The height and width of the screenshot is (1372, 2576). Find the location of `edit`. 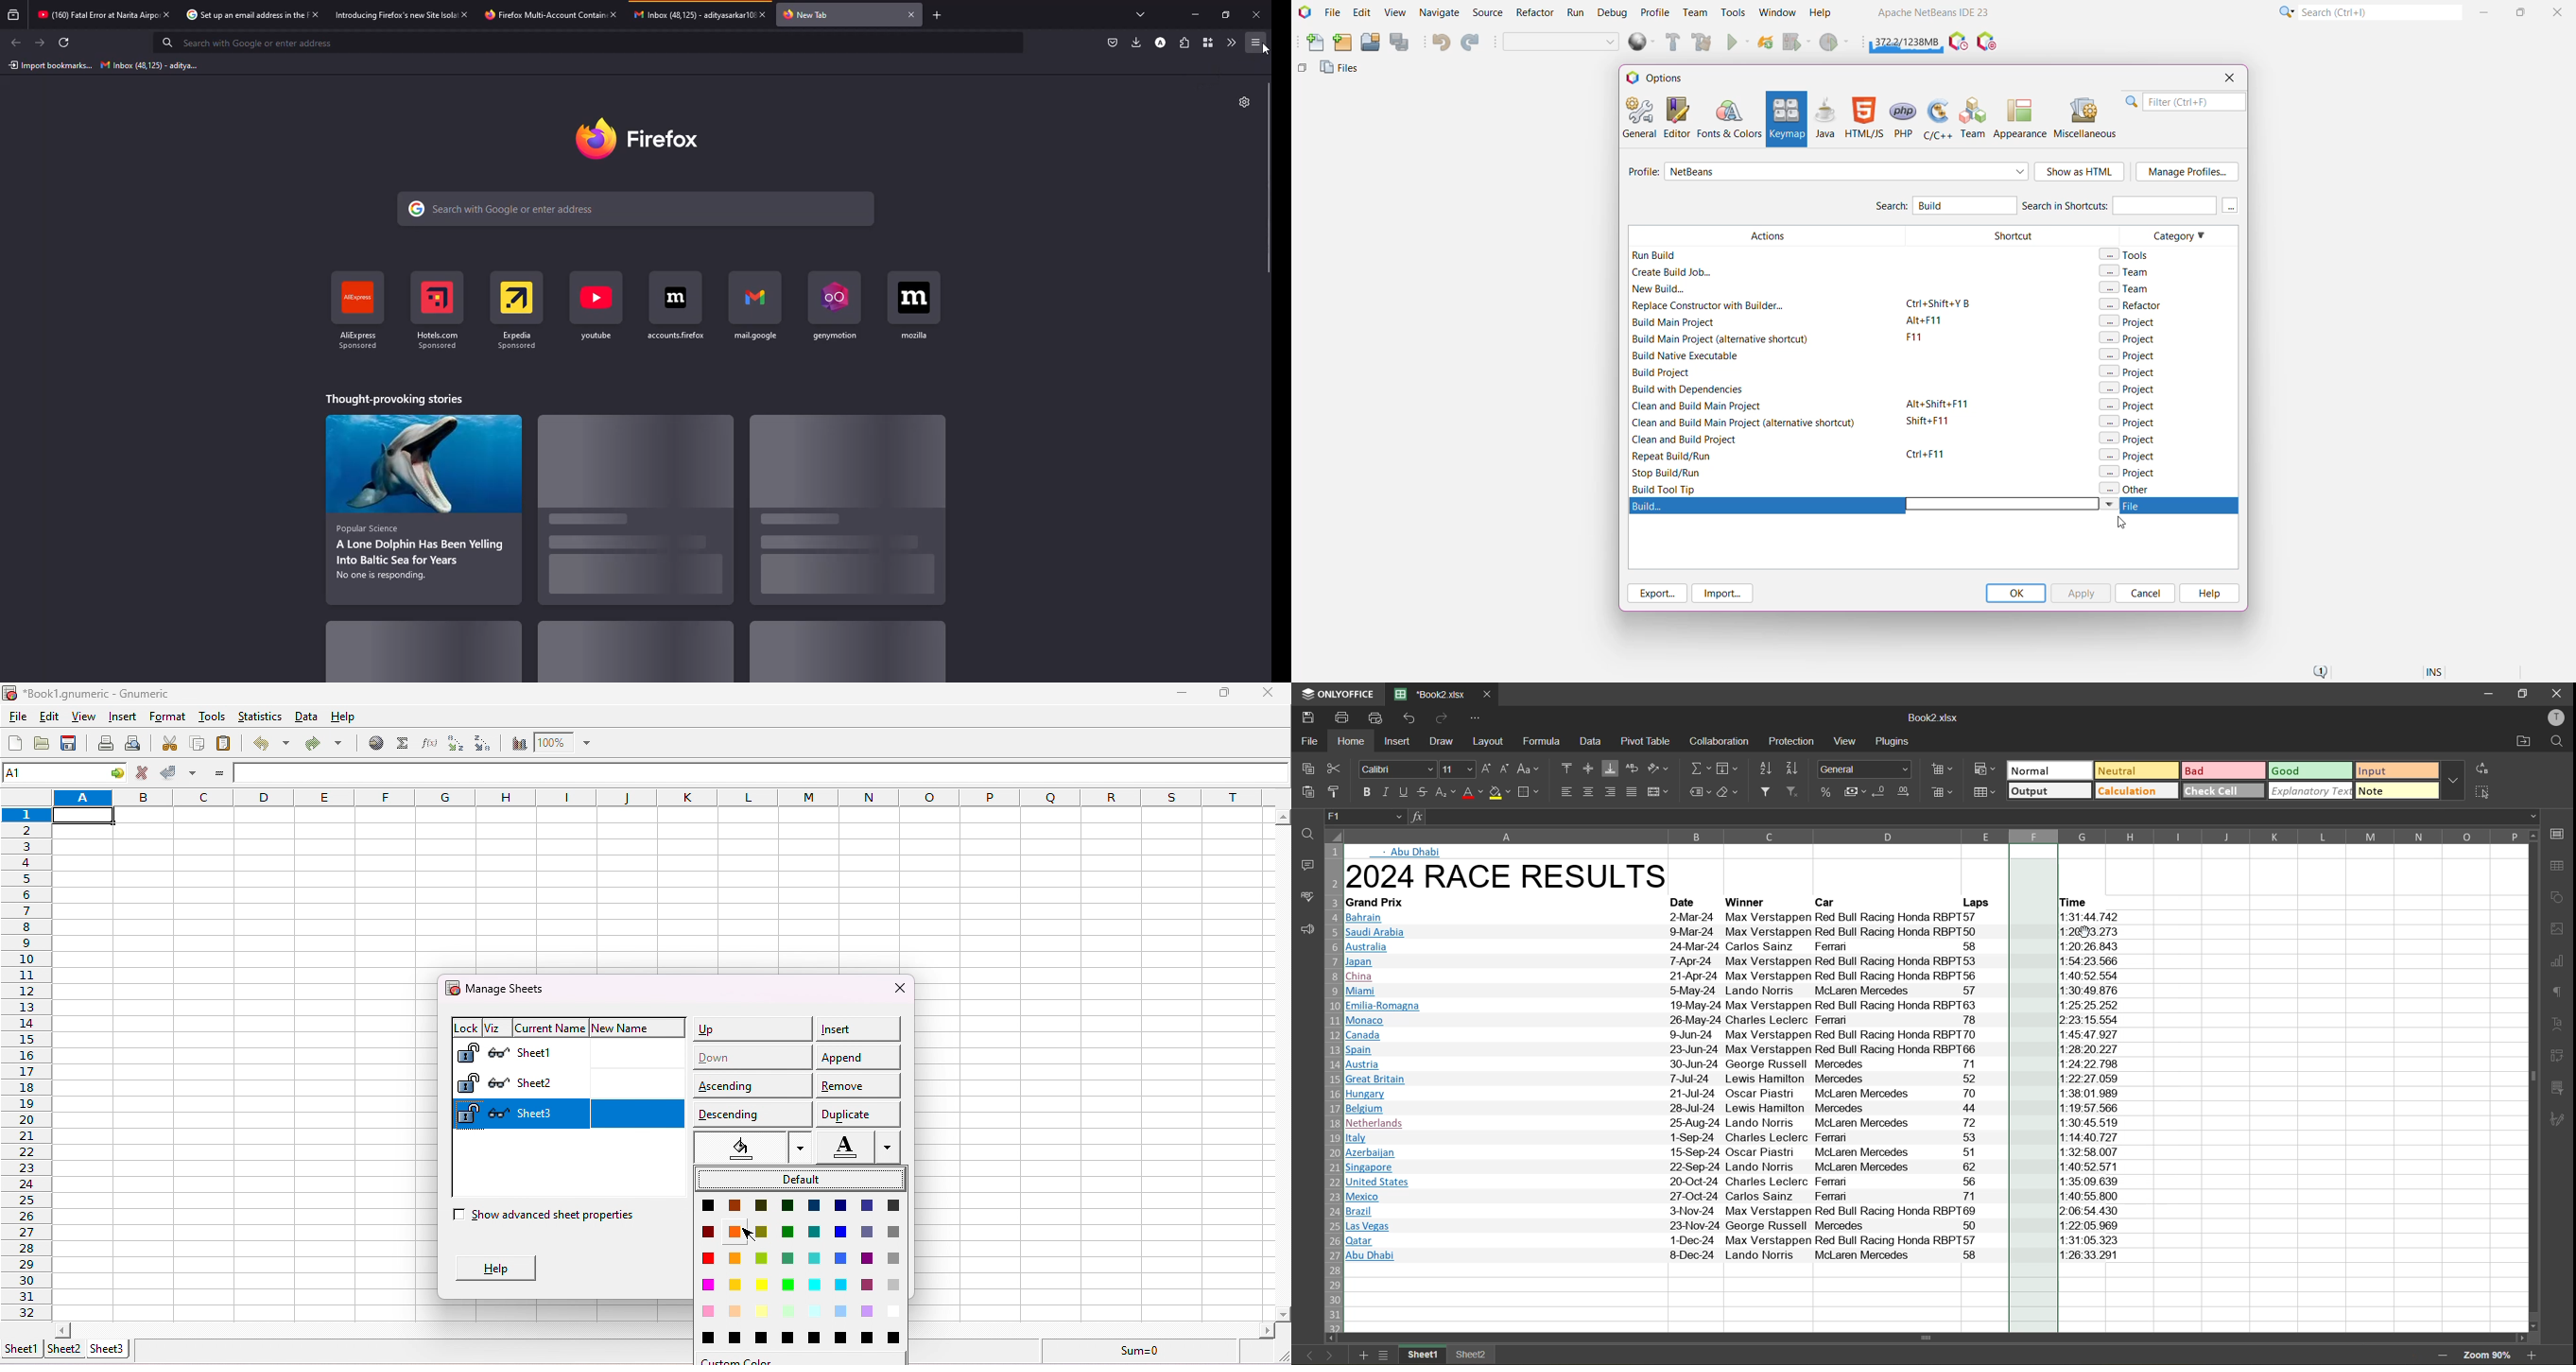

edit is located at coordinates (44, 717).